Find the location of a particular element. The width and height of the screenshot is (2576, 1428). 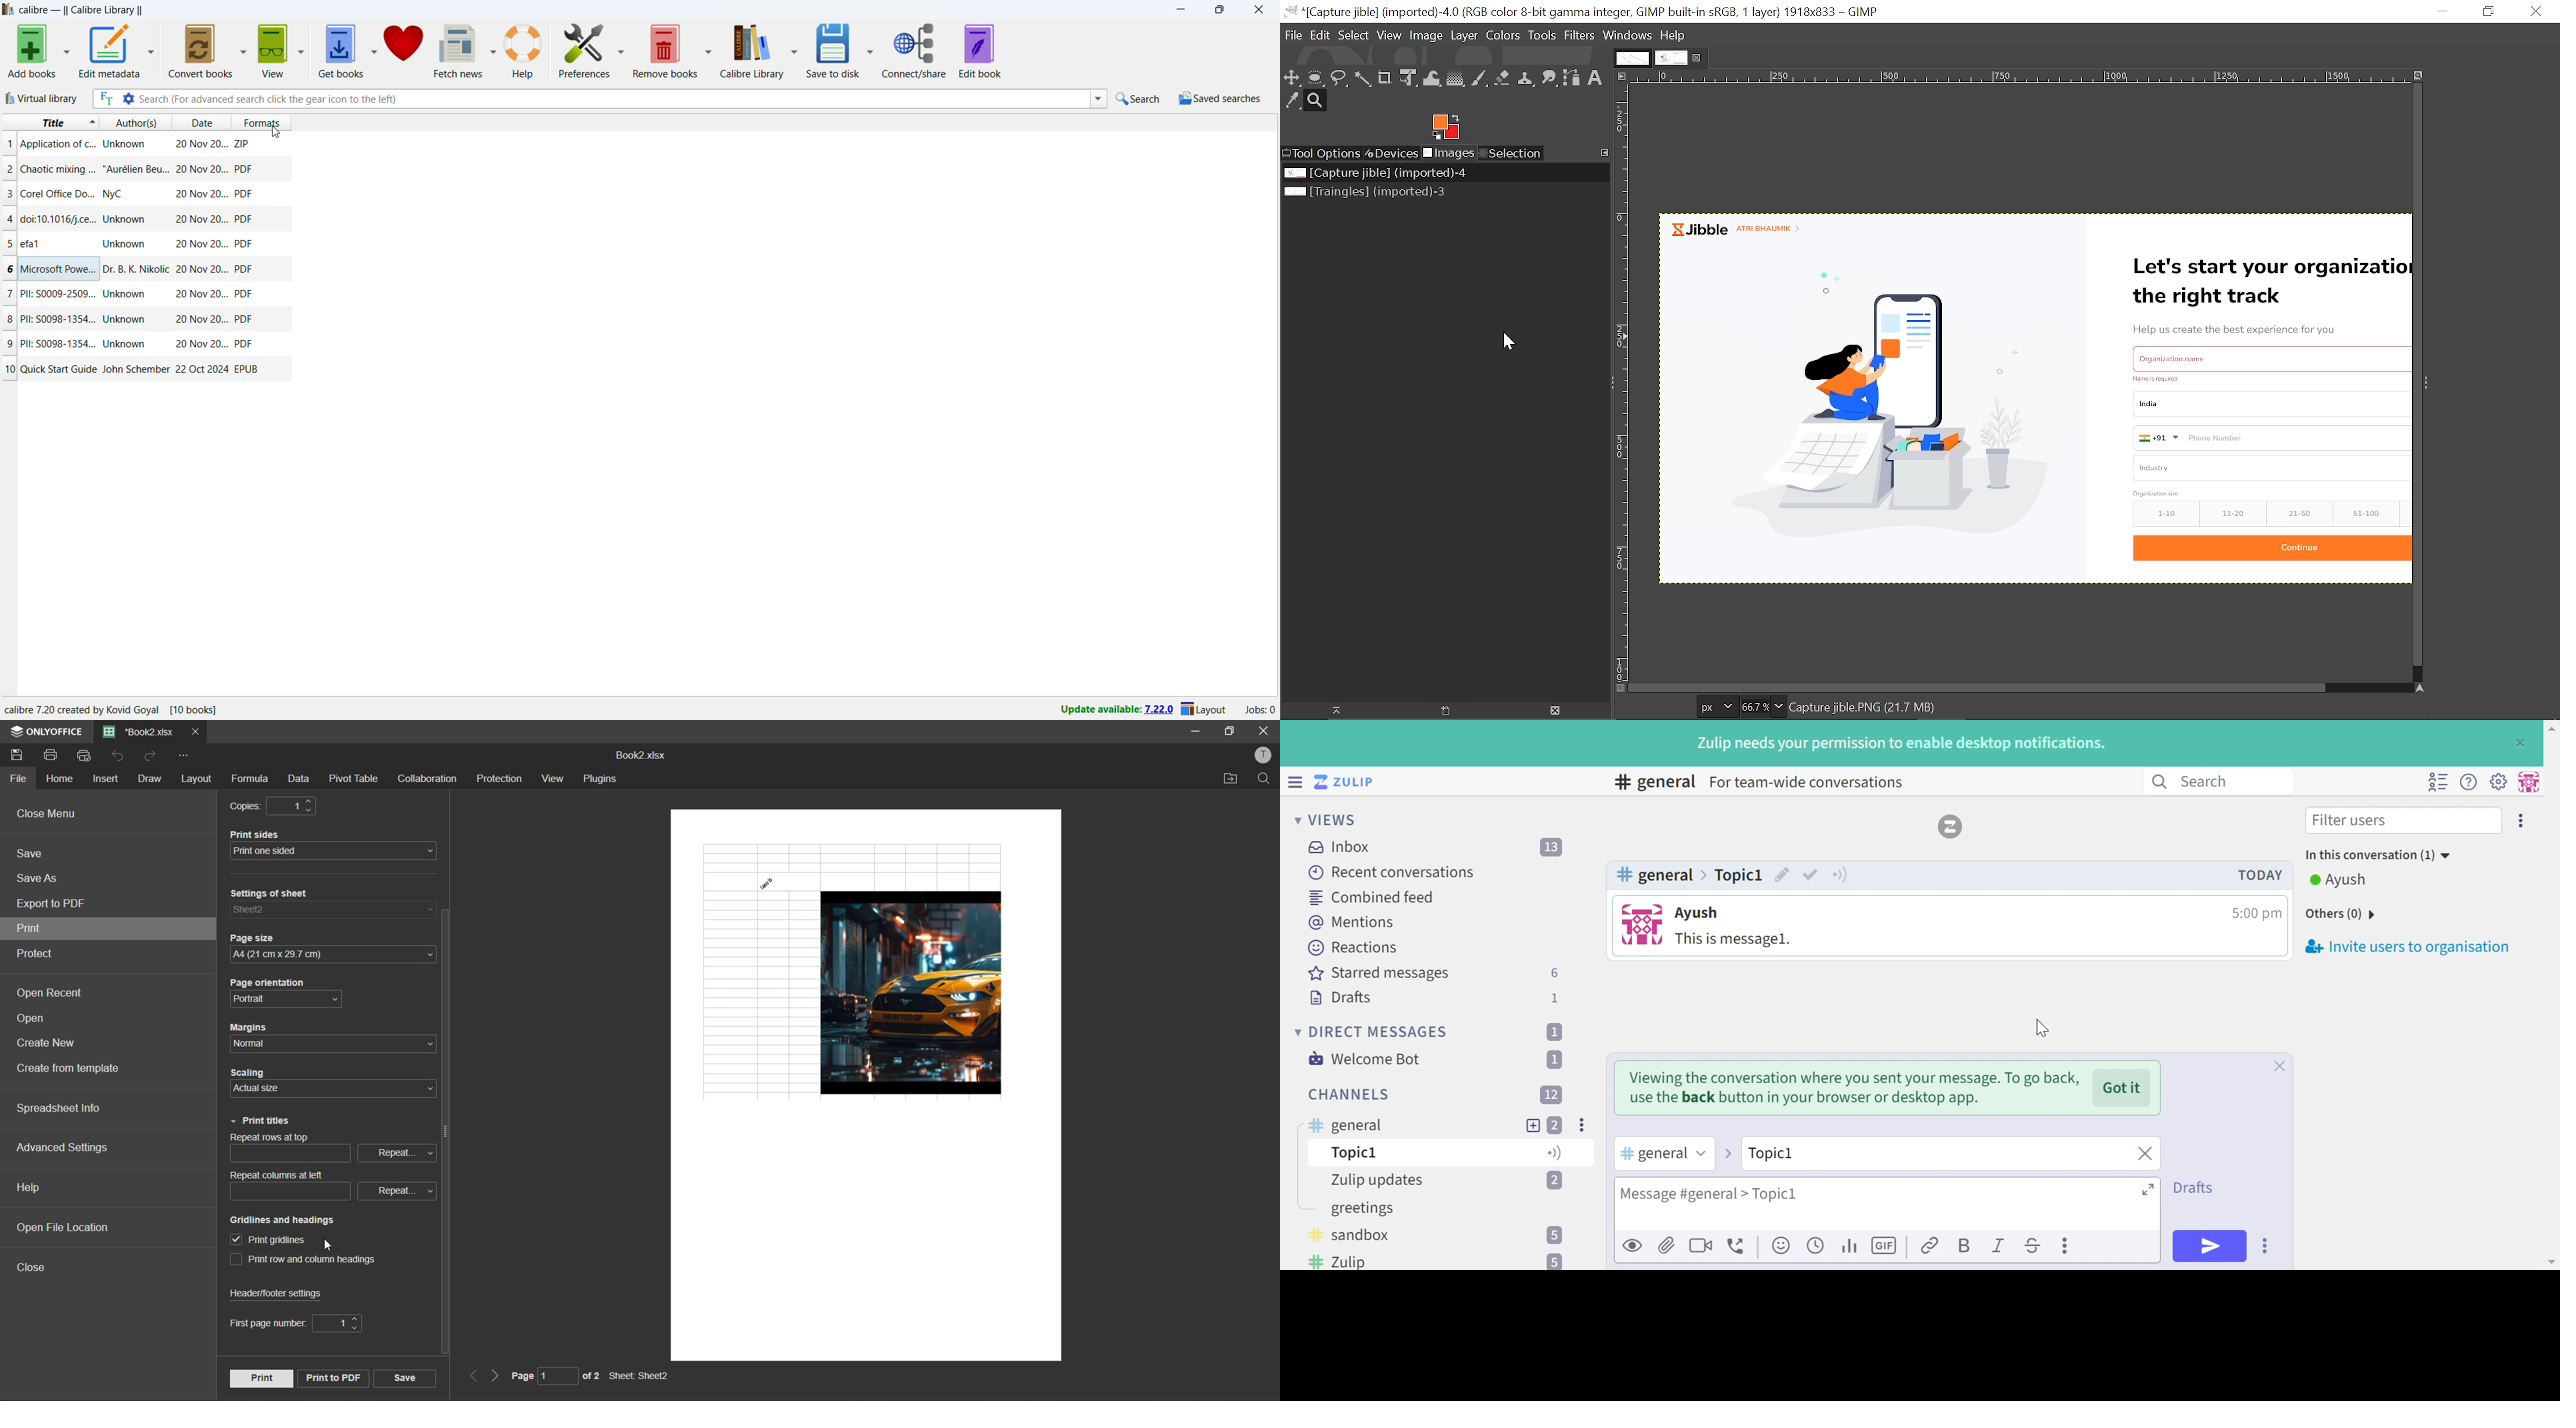

zulip logo is located at coordinates (1951, 827).